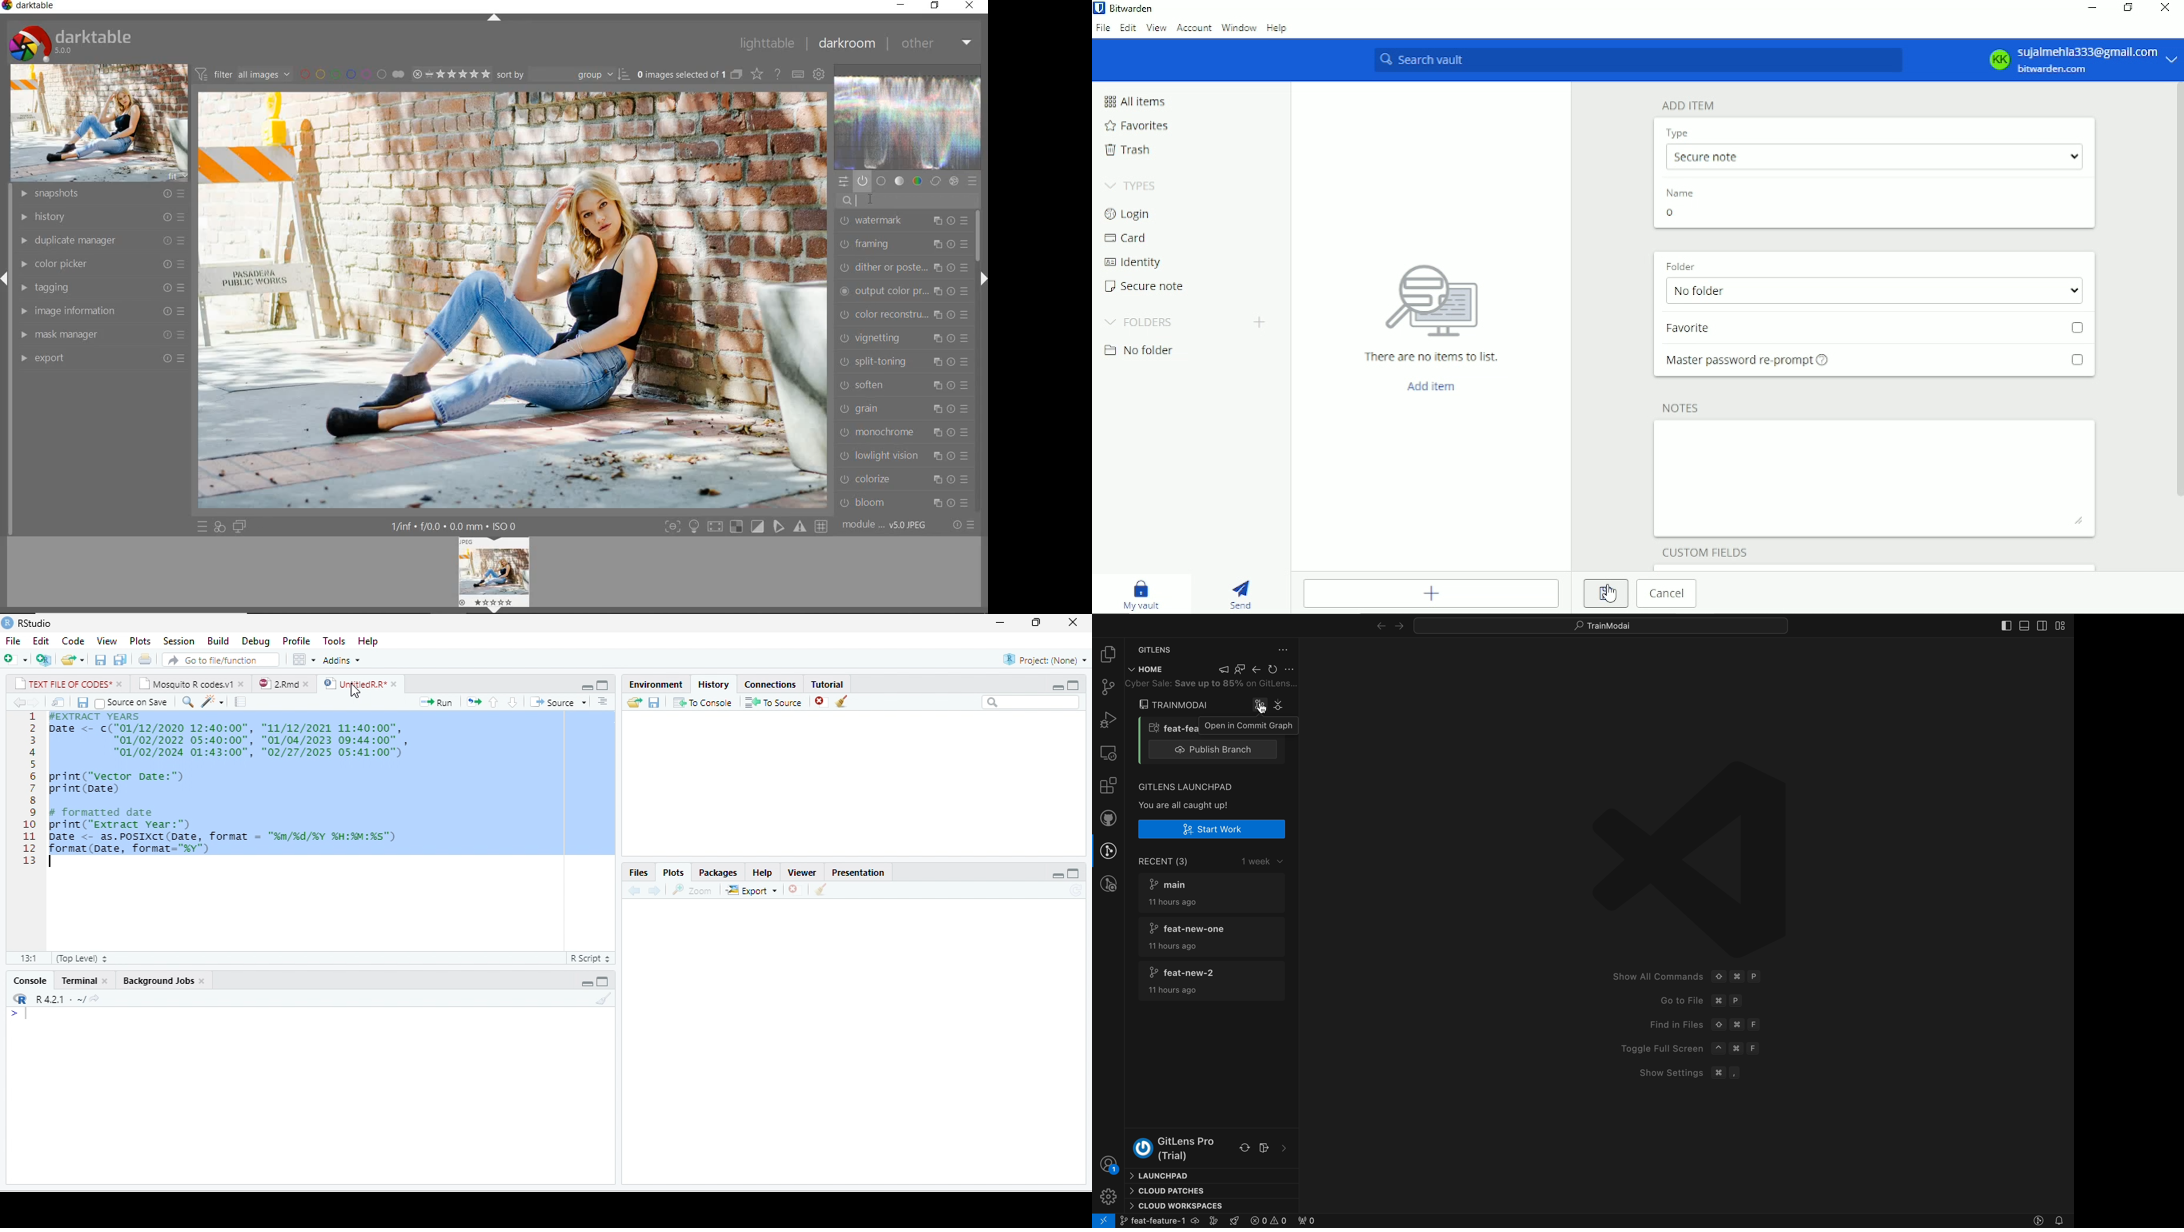 The height and width of the screenshot is (1232, 2184). Describe the element at coordinates (904, 340) in the screenshot. I see `vignetting` at that location.